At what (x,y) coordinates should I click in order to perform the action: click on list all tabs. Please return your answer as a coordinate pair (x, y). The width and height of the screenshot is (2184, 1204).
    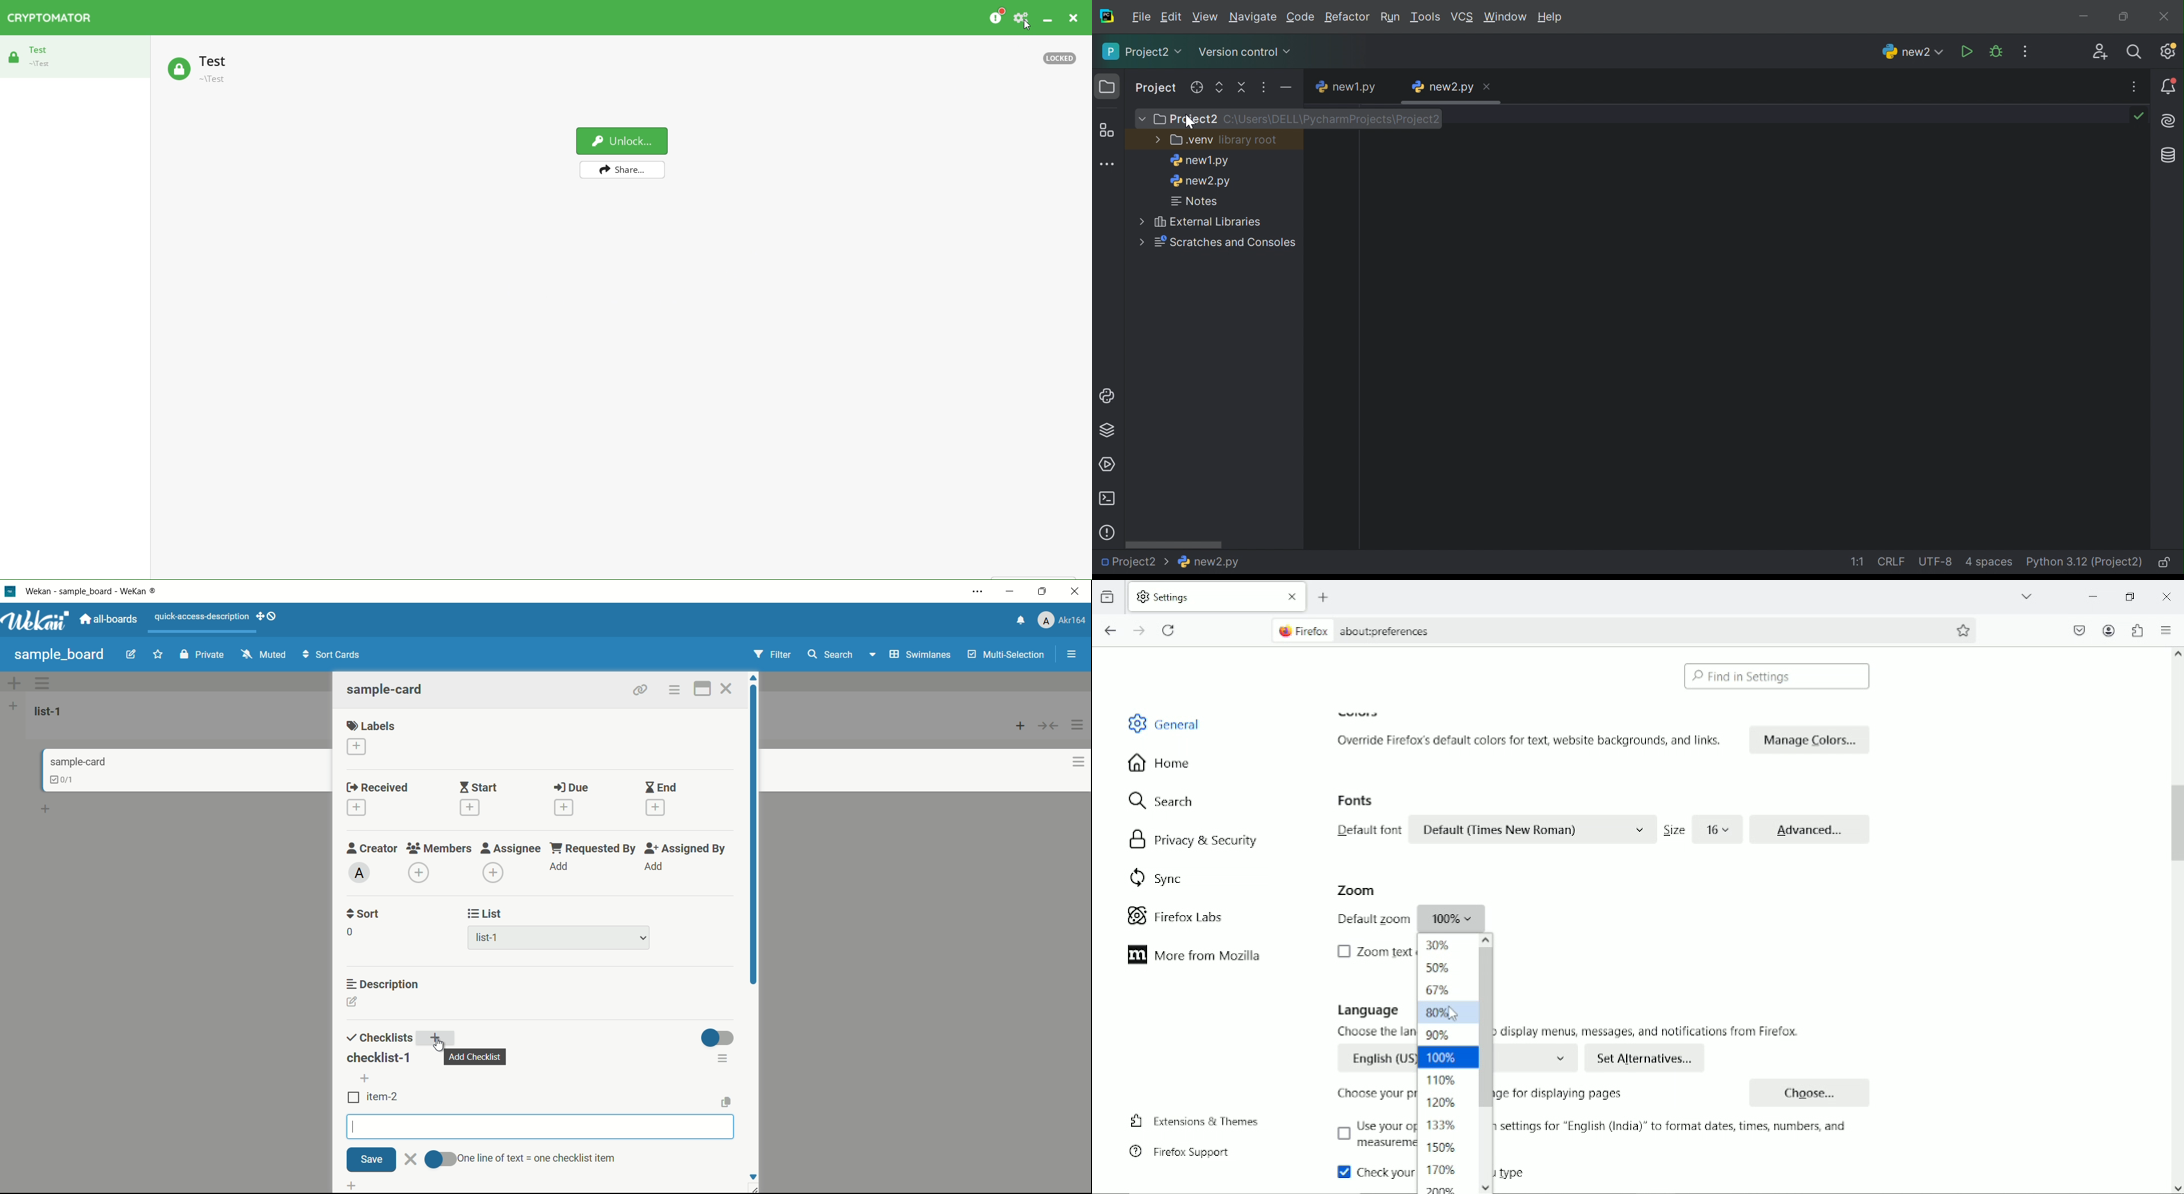
    Looking at the image, I should click on (2028, 596).